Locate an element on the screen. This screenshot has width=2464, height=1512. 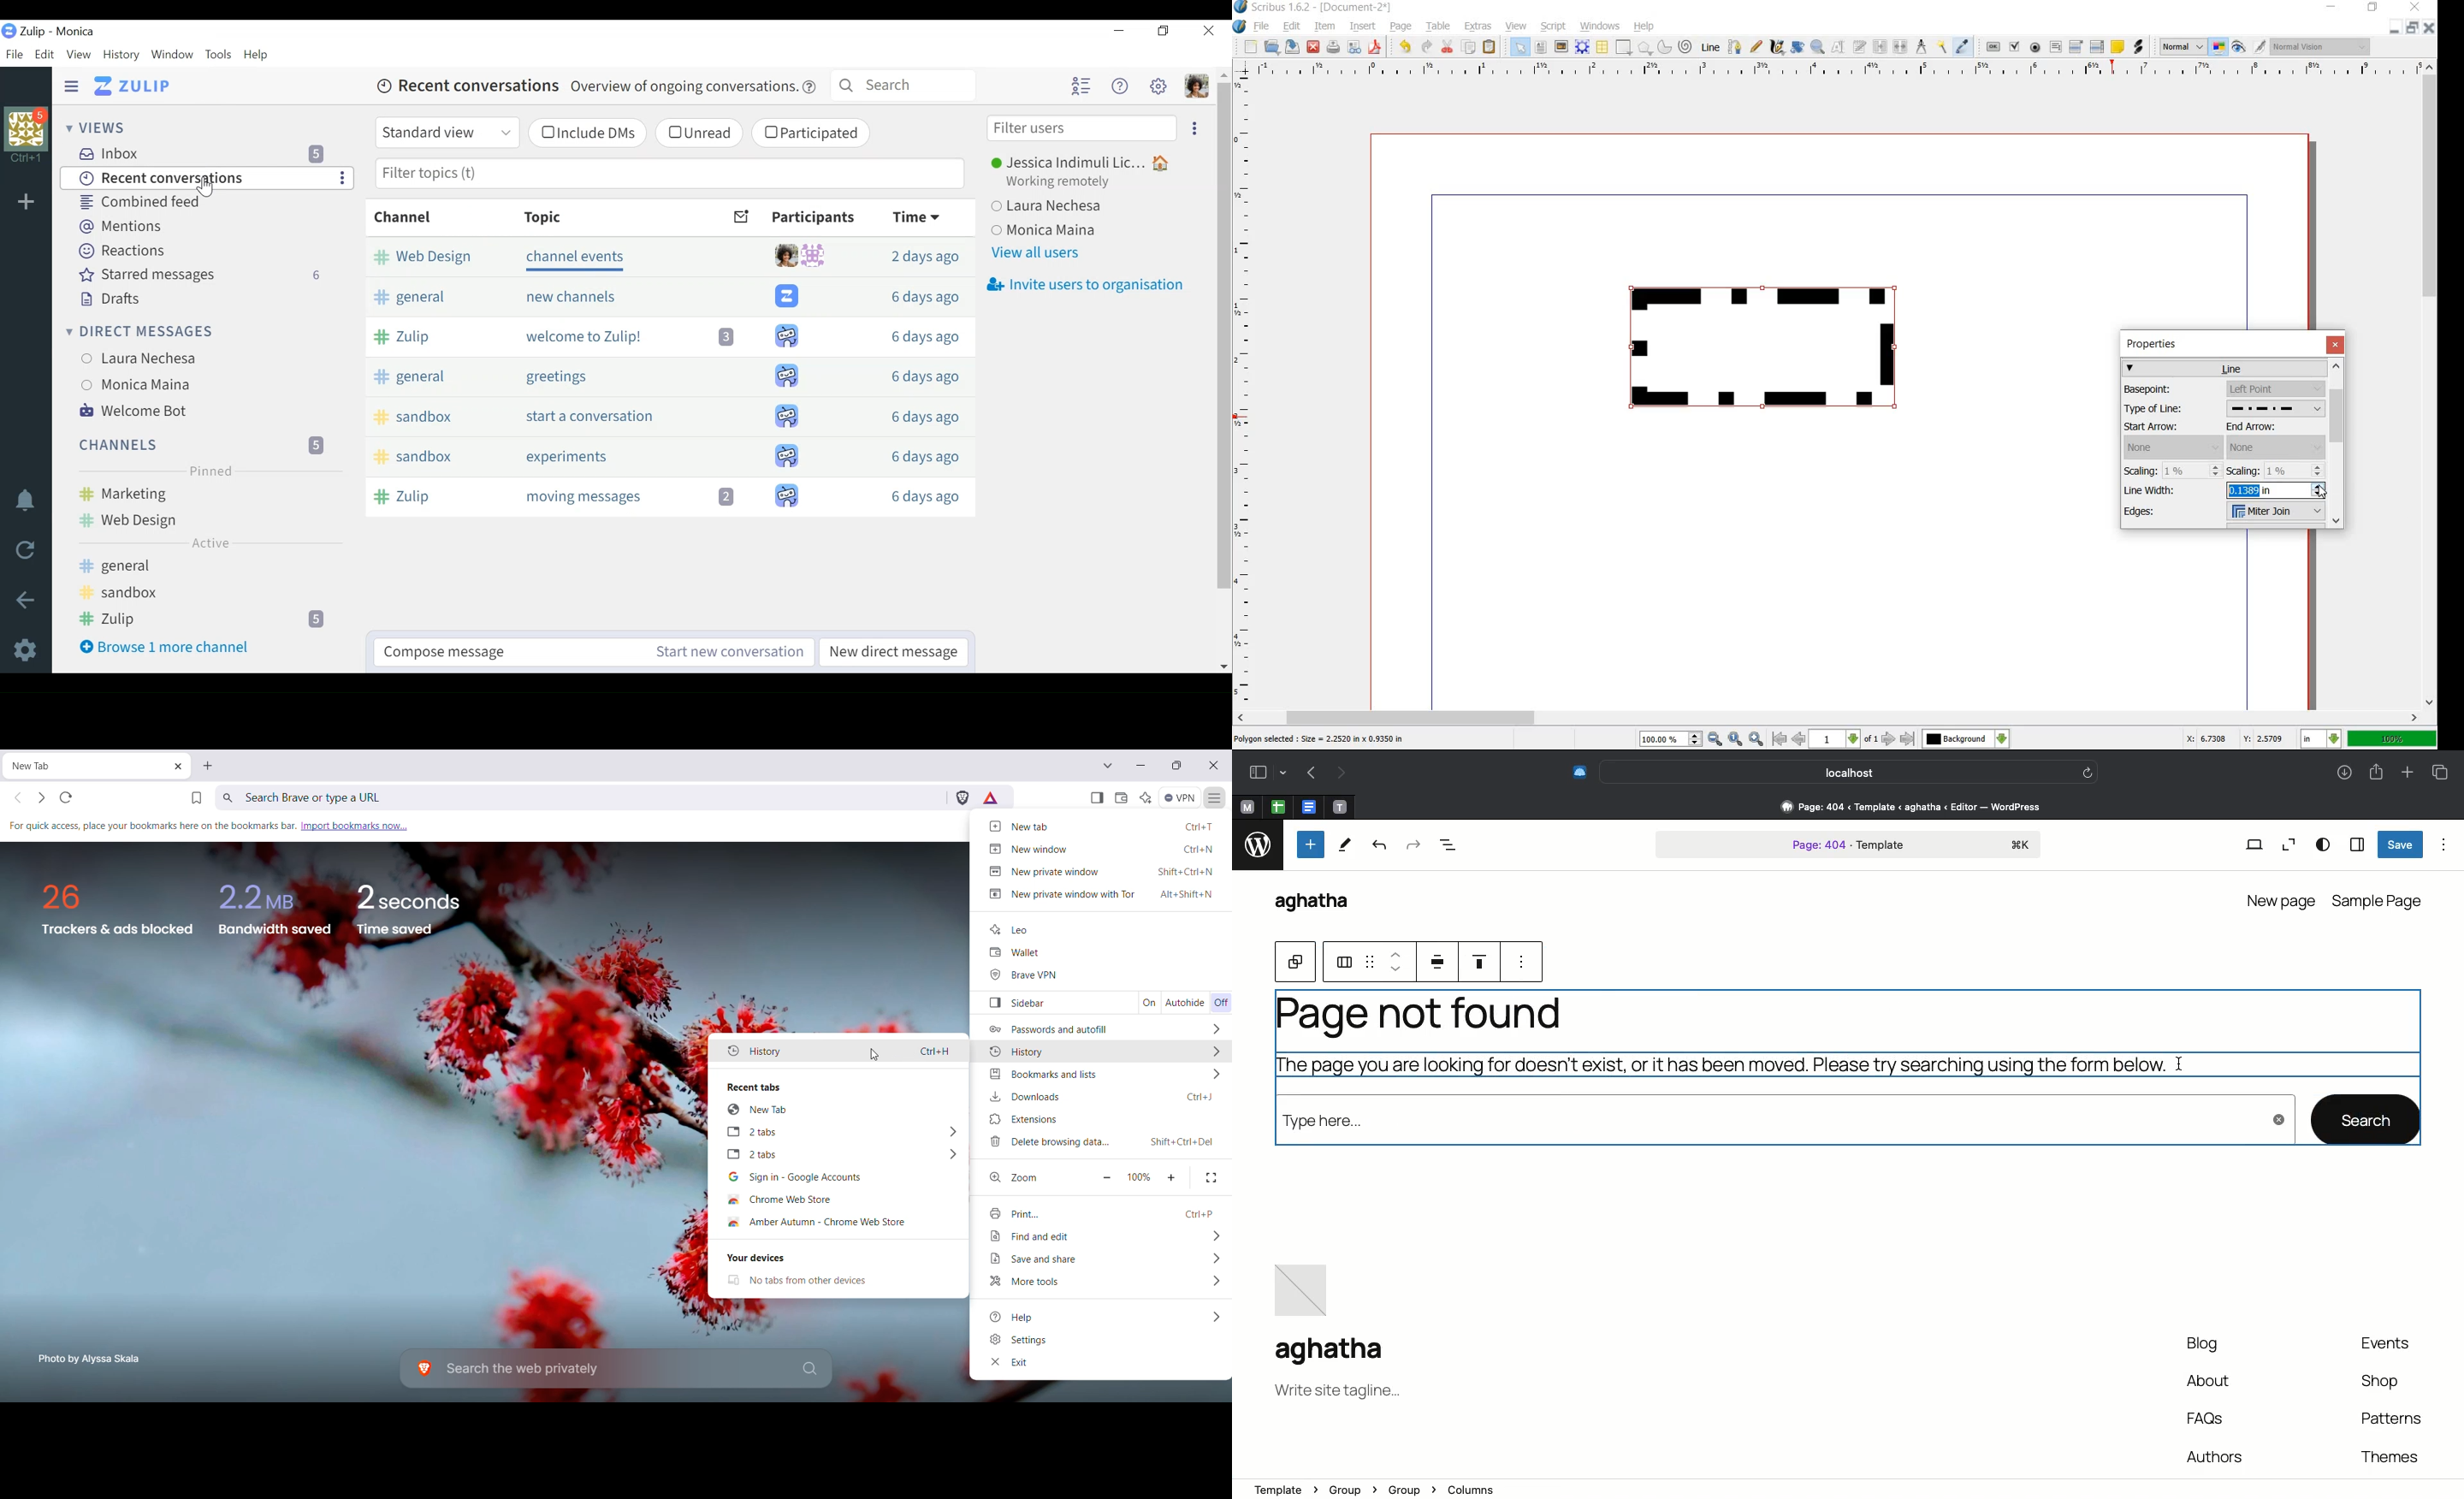
Add new block is located at coordinates (1309, 844).